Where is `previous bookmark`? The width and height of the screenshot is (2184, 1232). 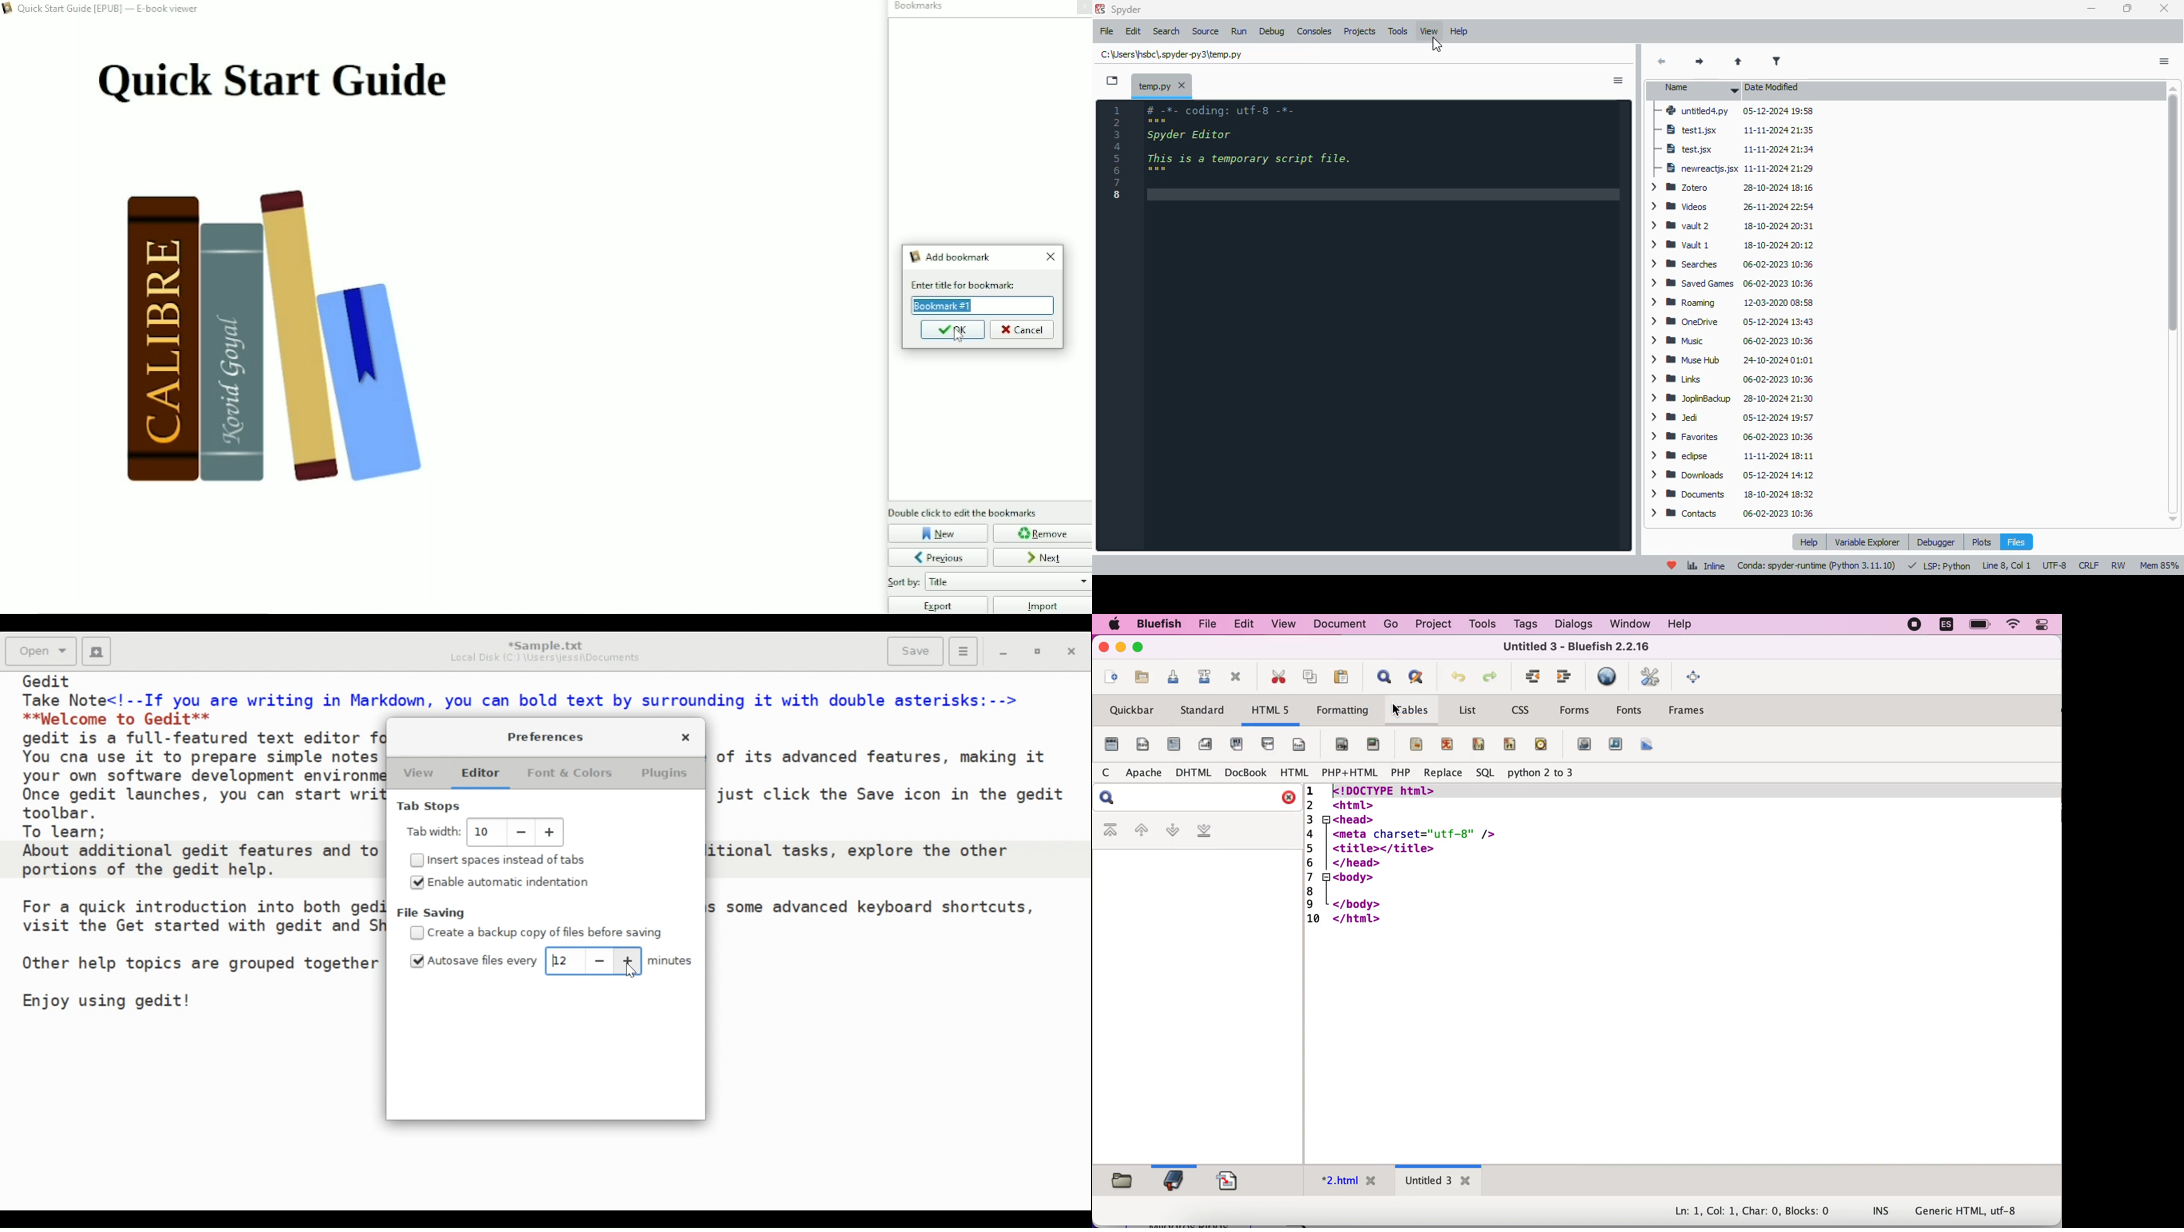
previous bookmark is located at coordinates (1141, 829).